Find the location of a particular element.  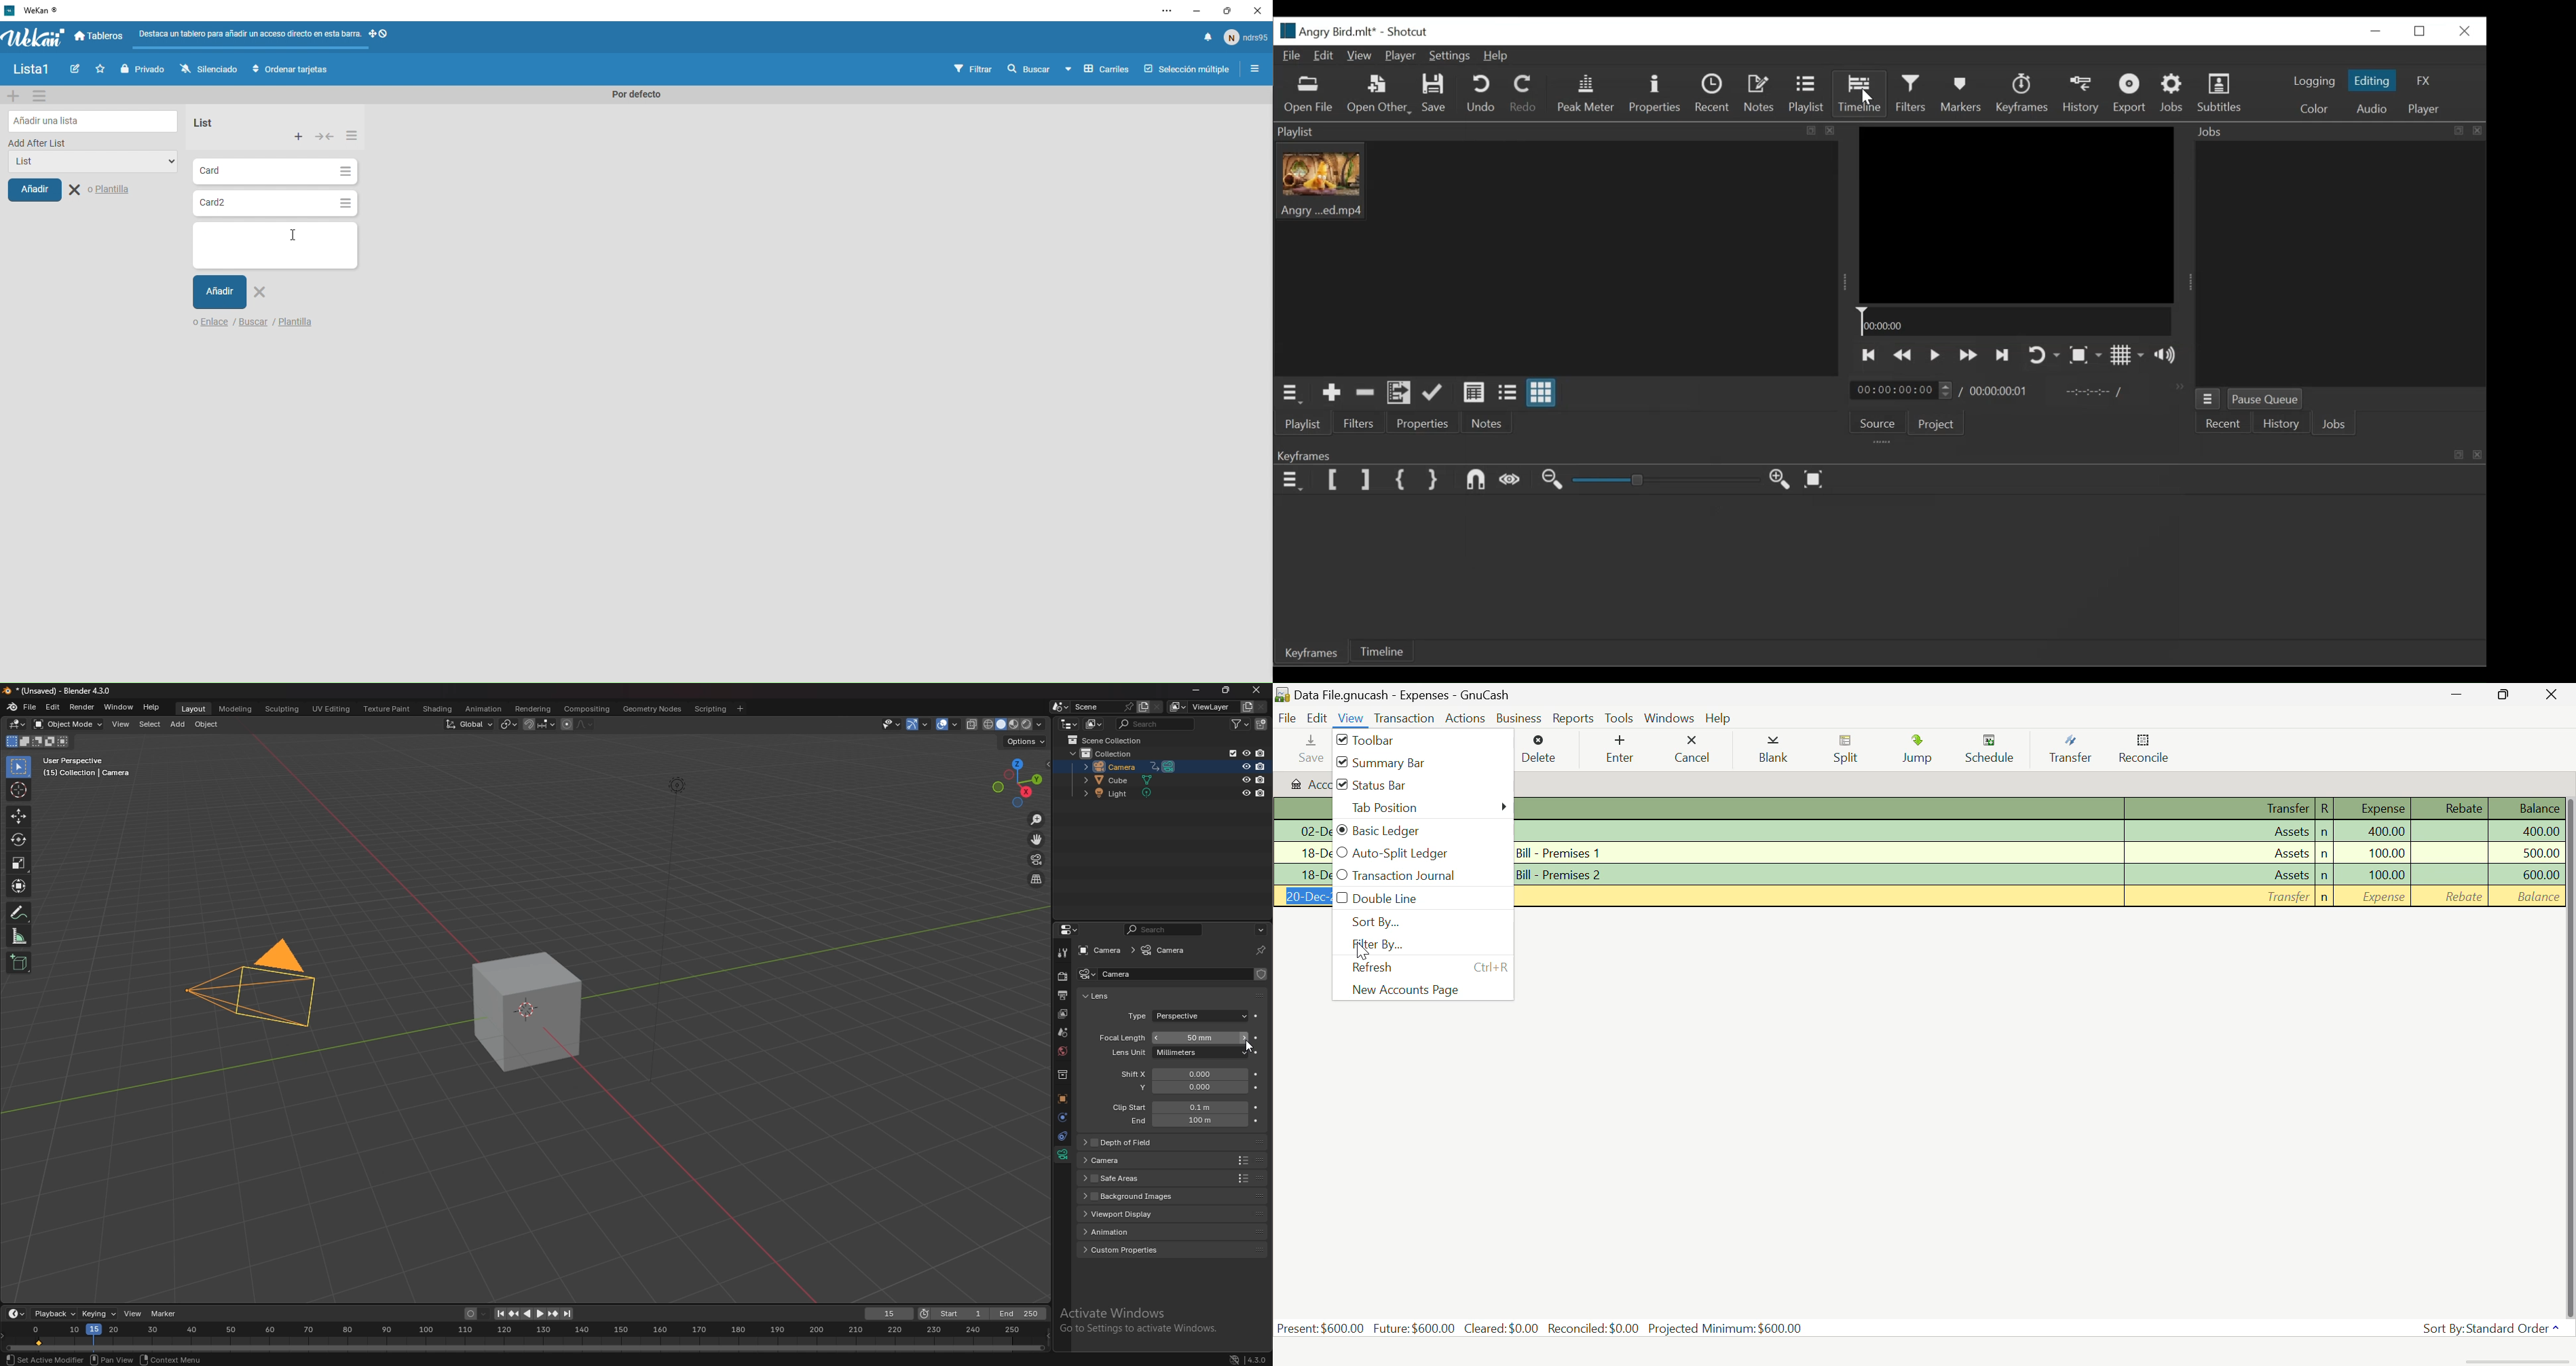

background images is located at coordinates (1137, 1196).